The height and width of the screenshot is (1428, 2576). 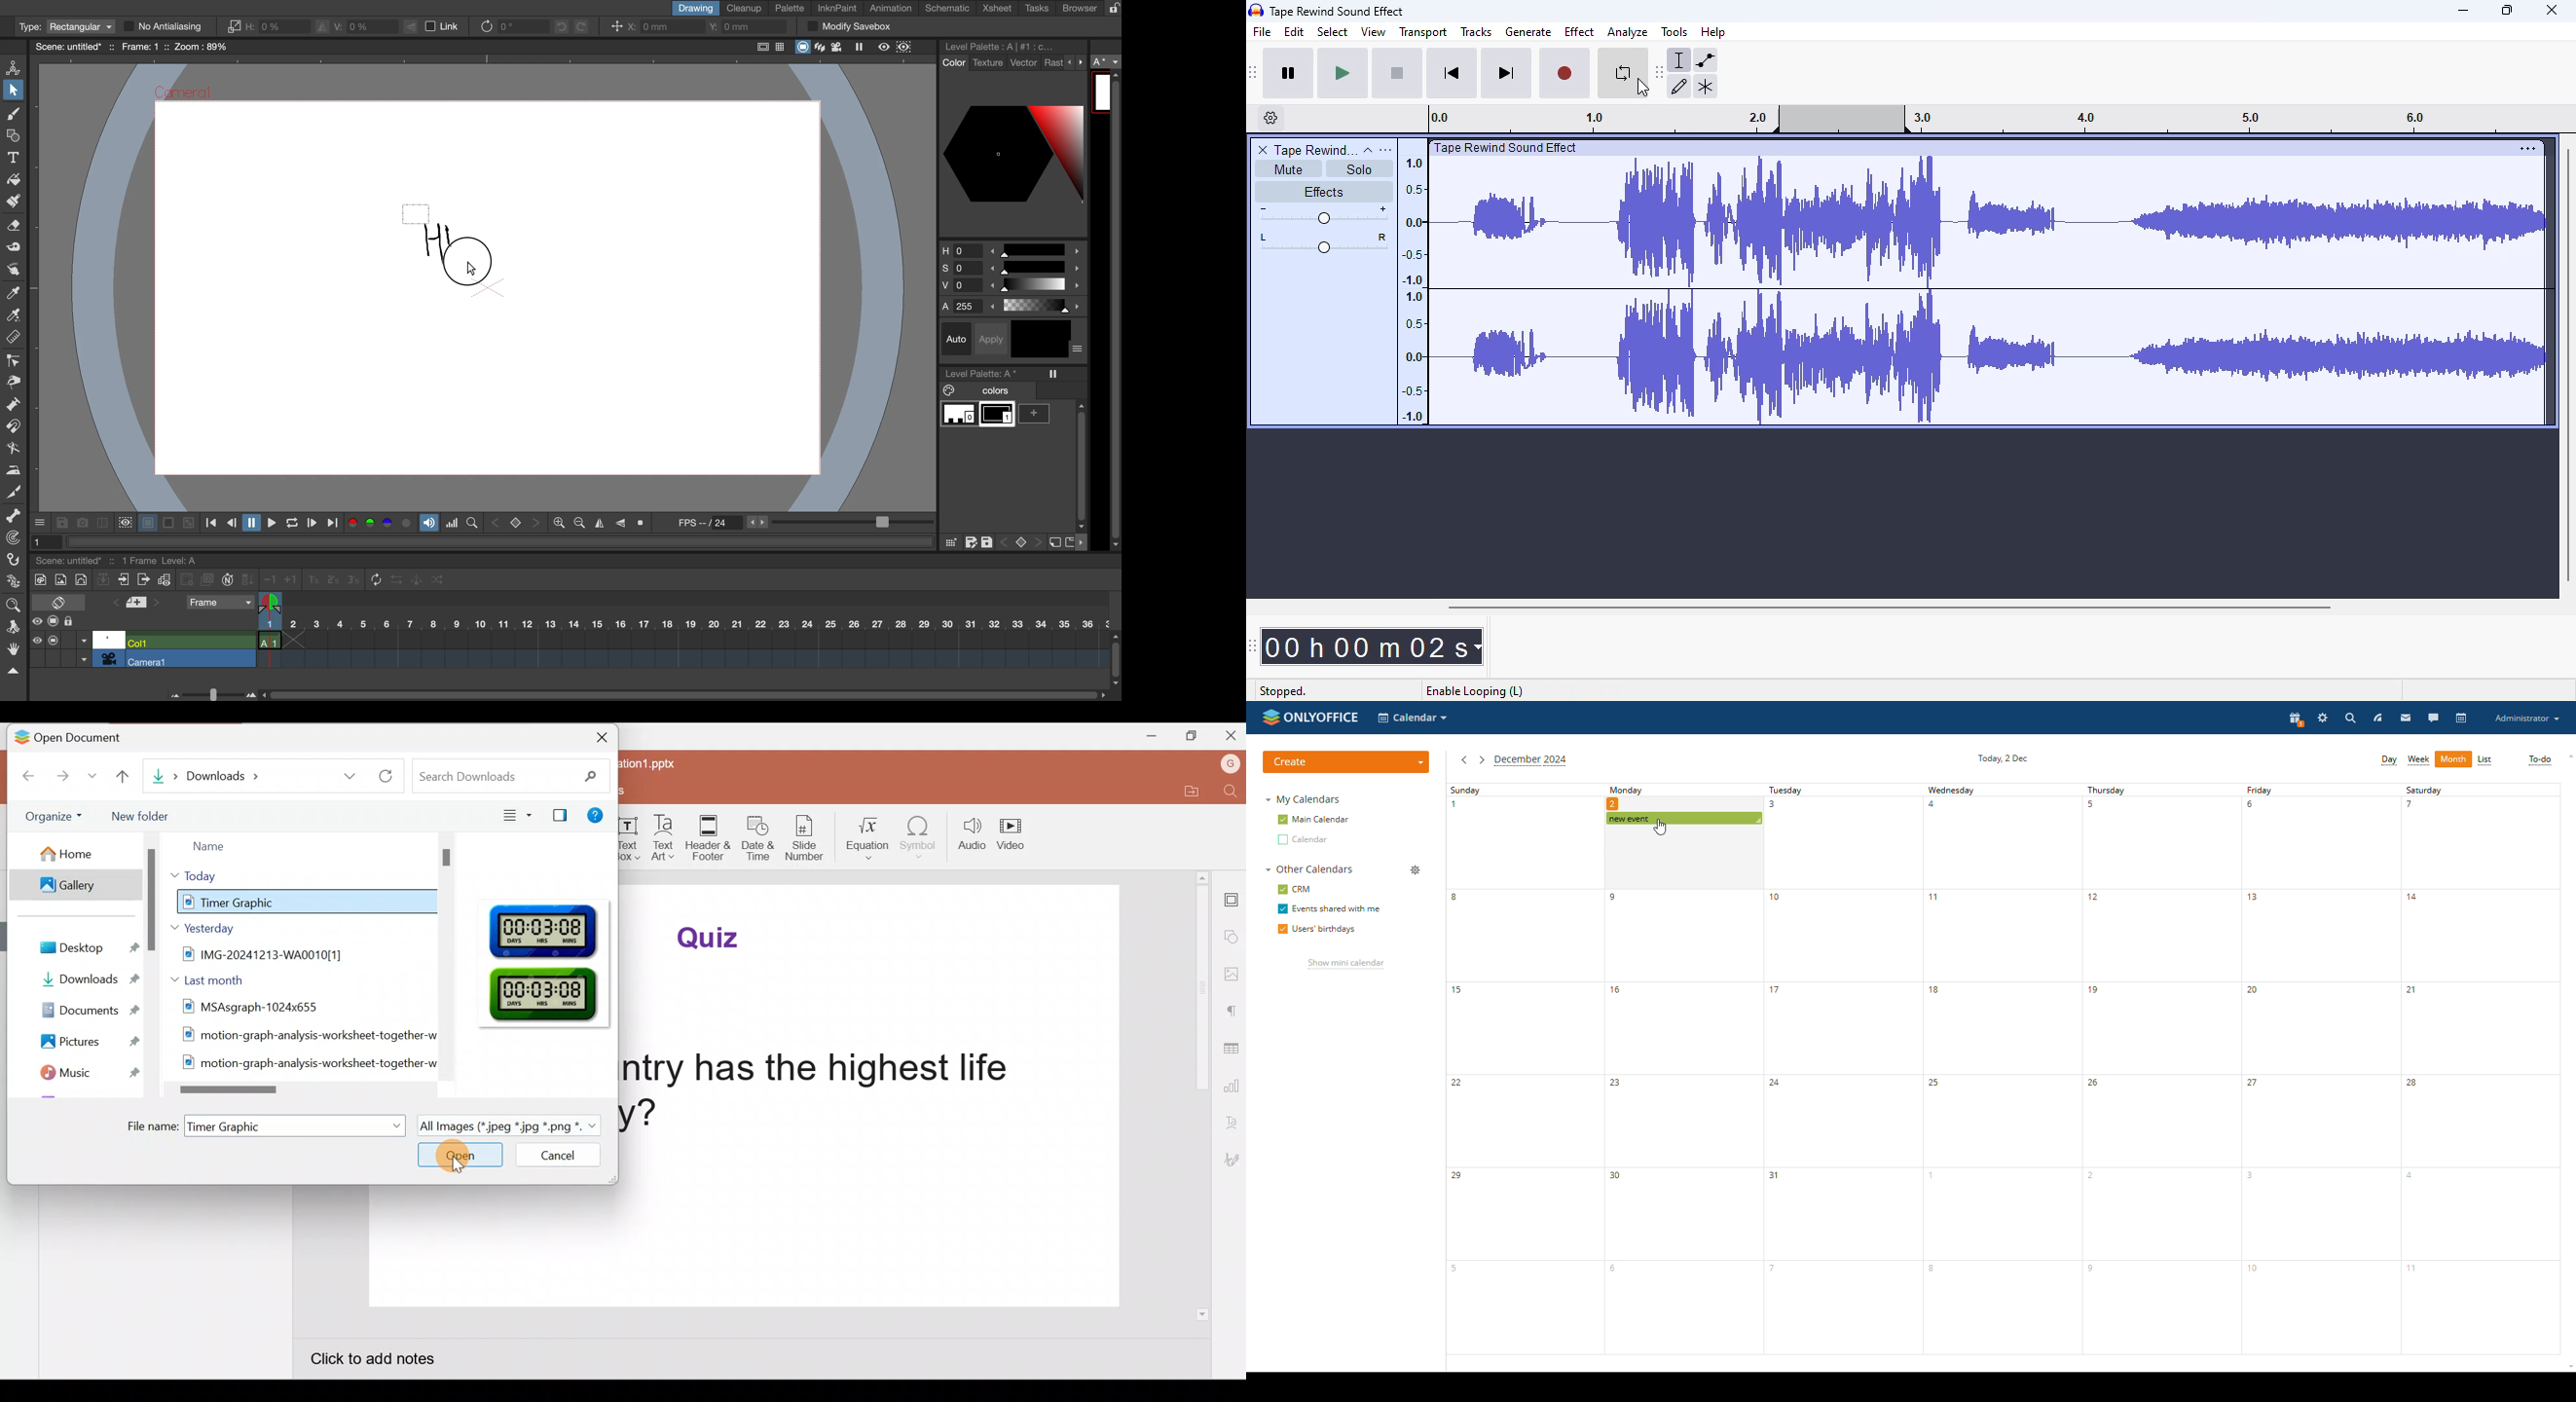 I want to click on logo, so click(x=1256, y=9).